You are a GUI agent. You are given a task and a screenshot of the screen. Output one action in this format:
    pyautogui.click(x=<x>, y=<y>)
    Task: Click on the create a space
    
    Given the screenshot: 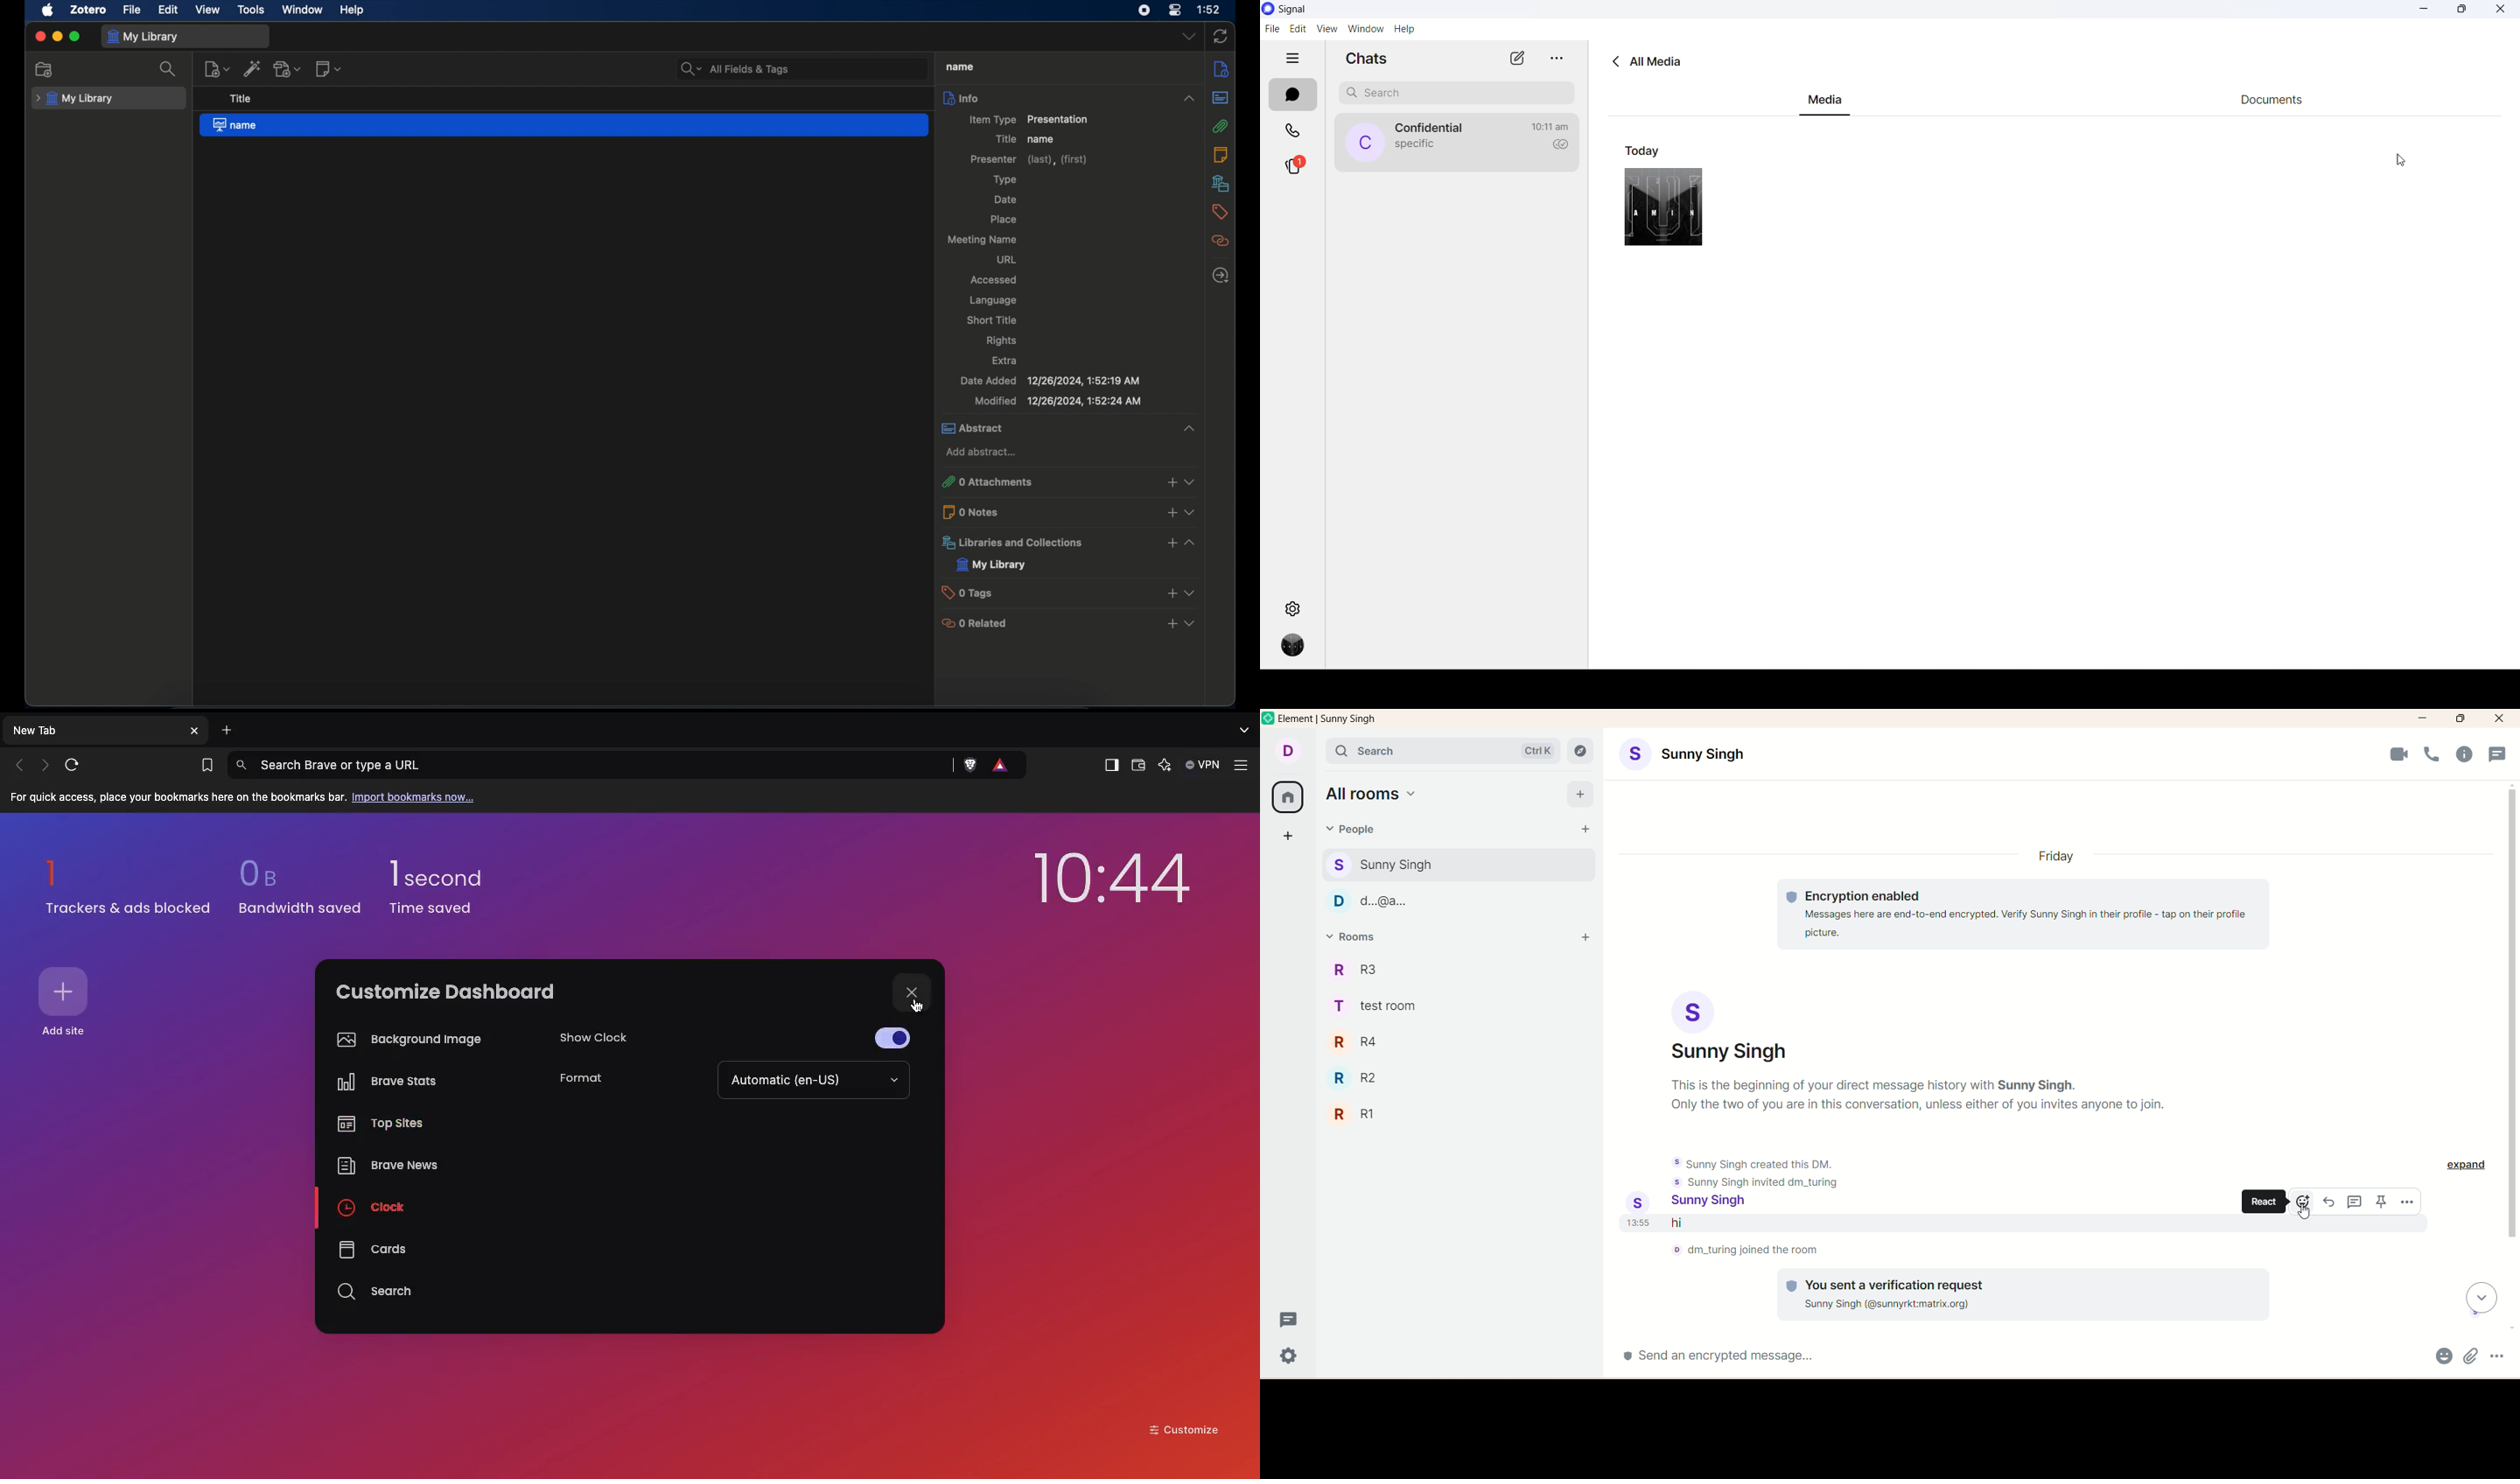 What is the action you would take?
    pyautogui.click(x=1288, y=838)
    